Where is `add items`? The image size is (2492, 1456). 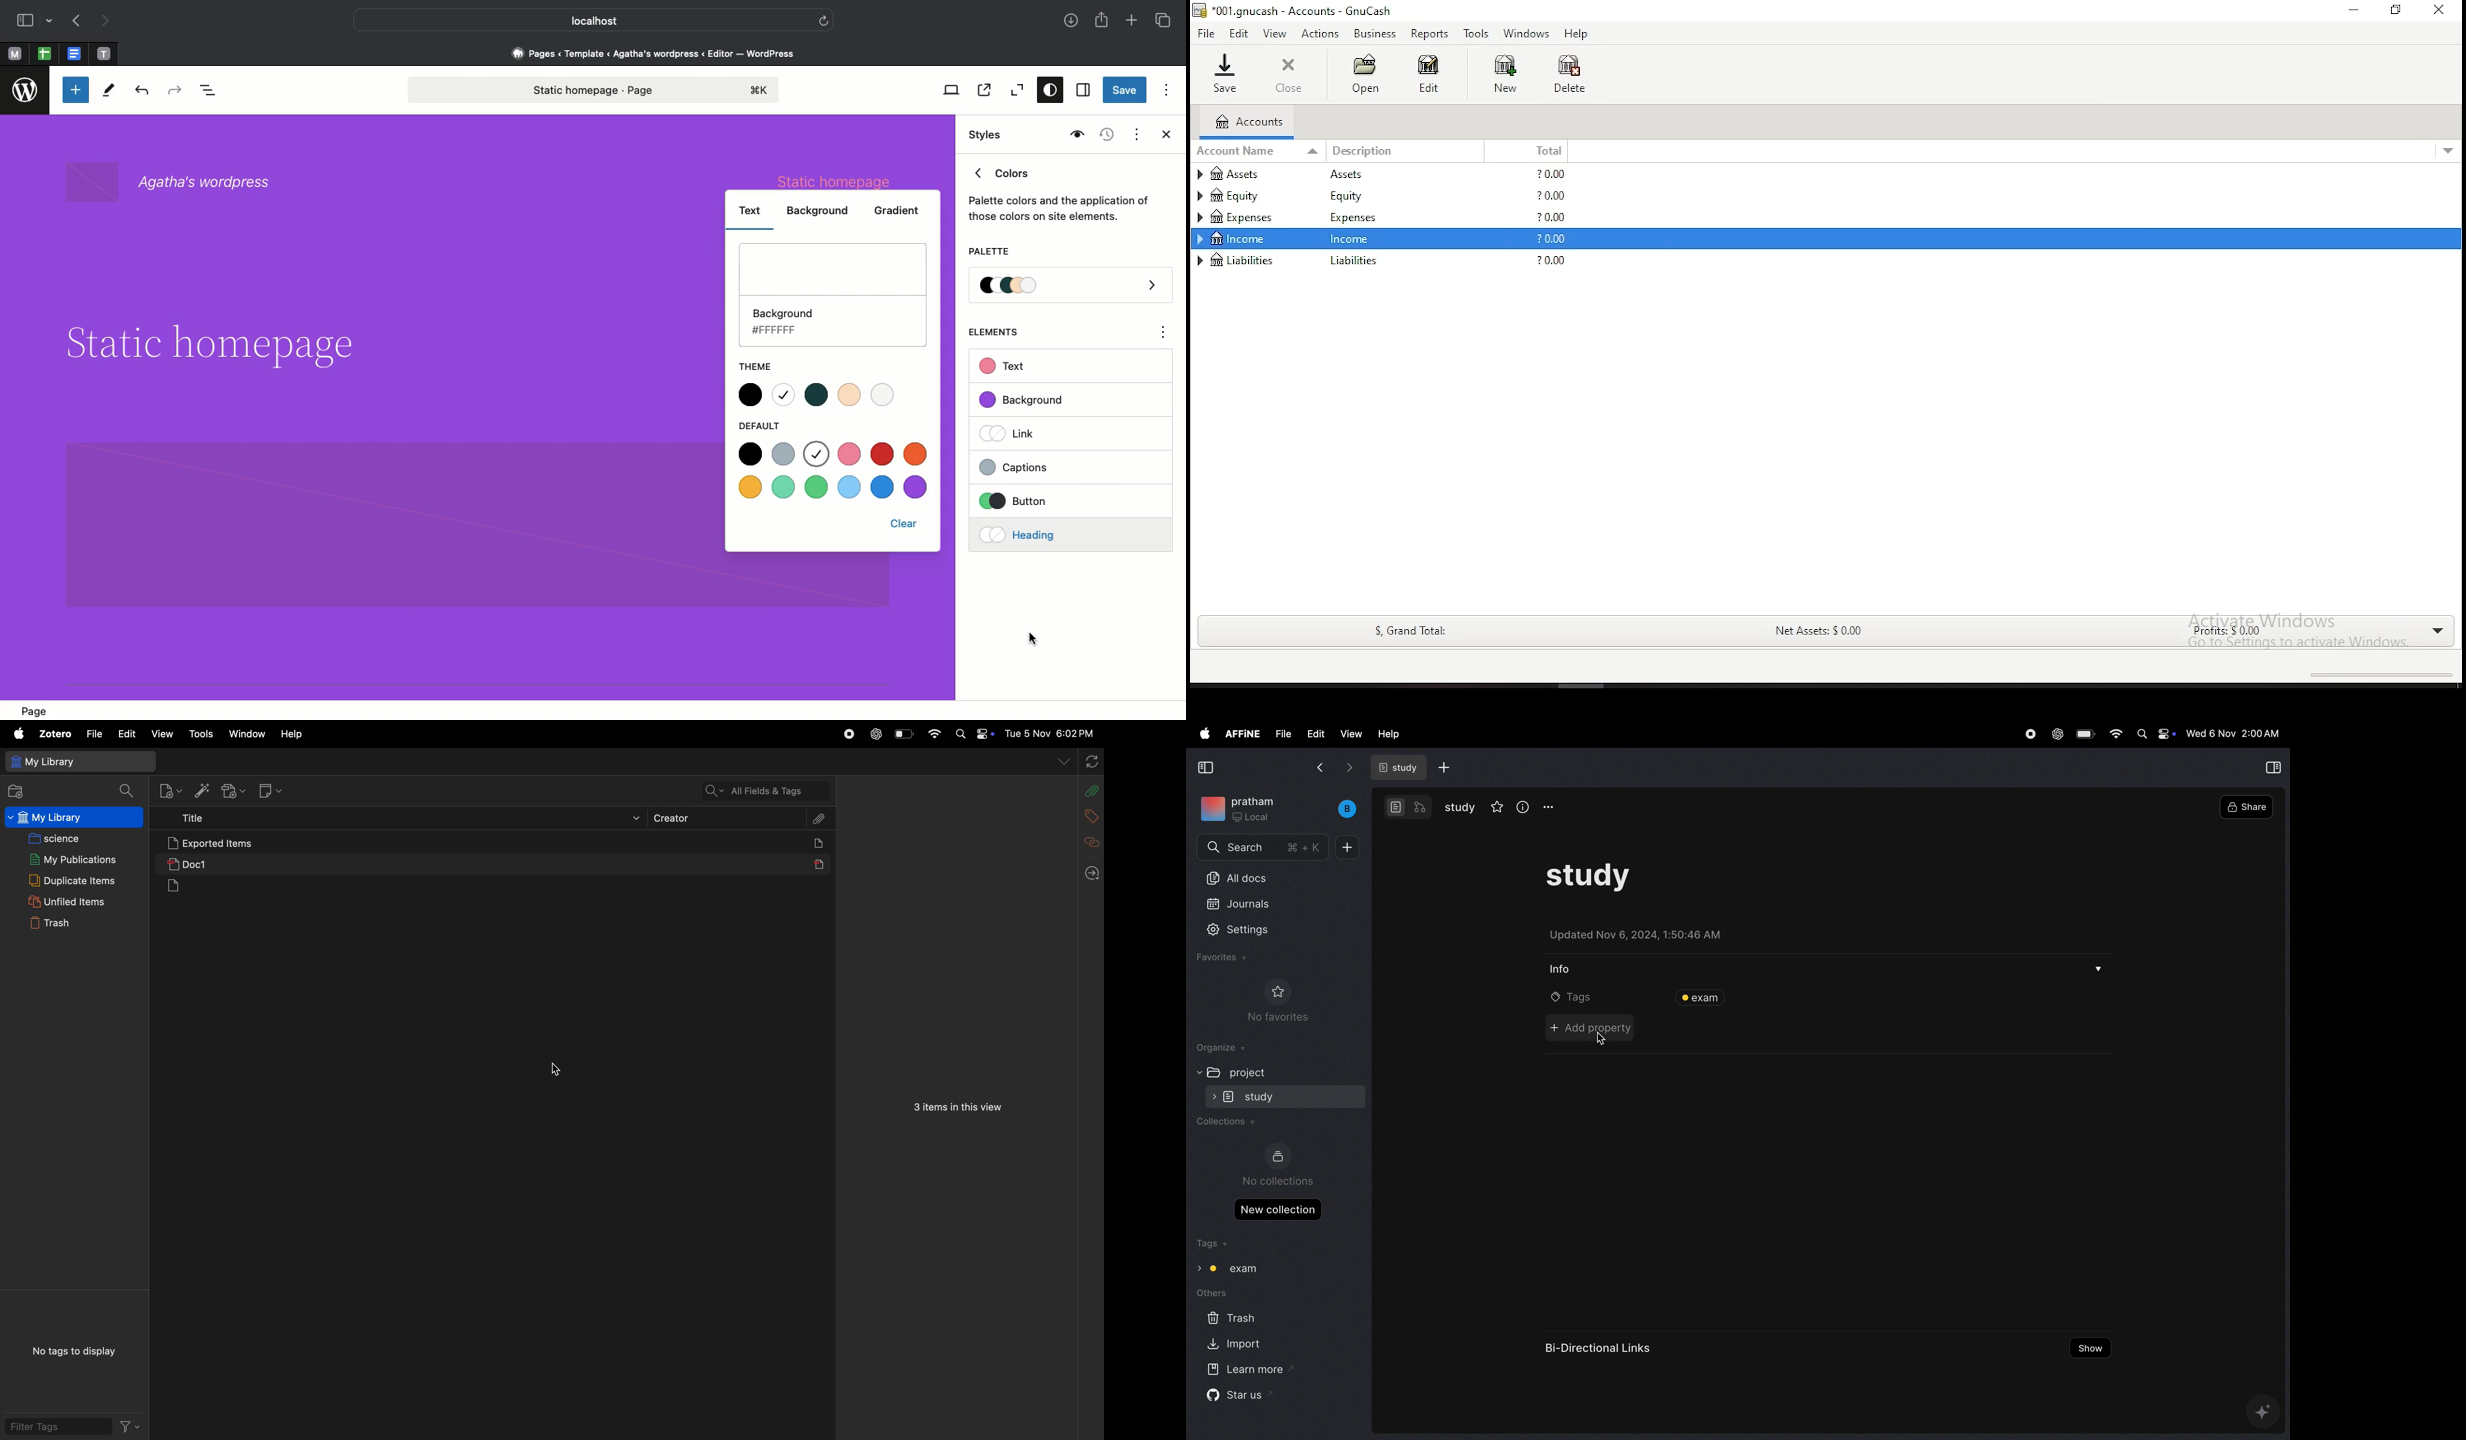
add items is located at coordinates (203, 790).